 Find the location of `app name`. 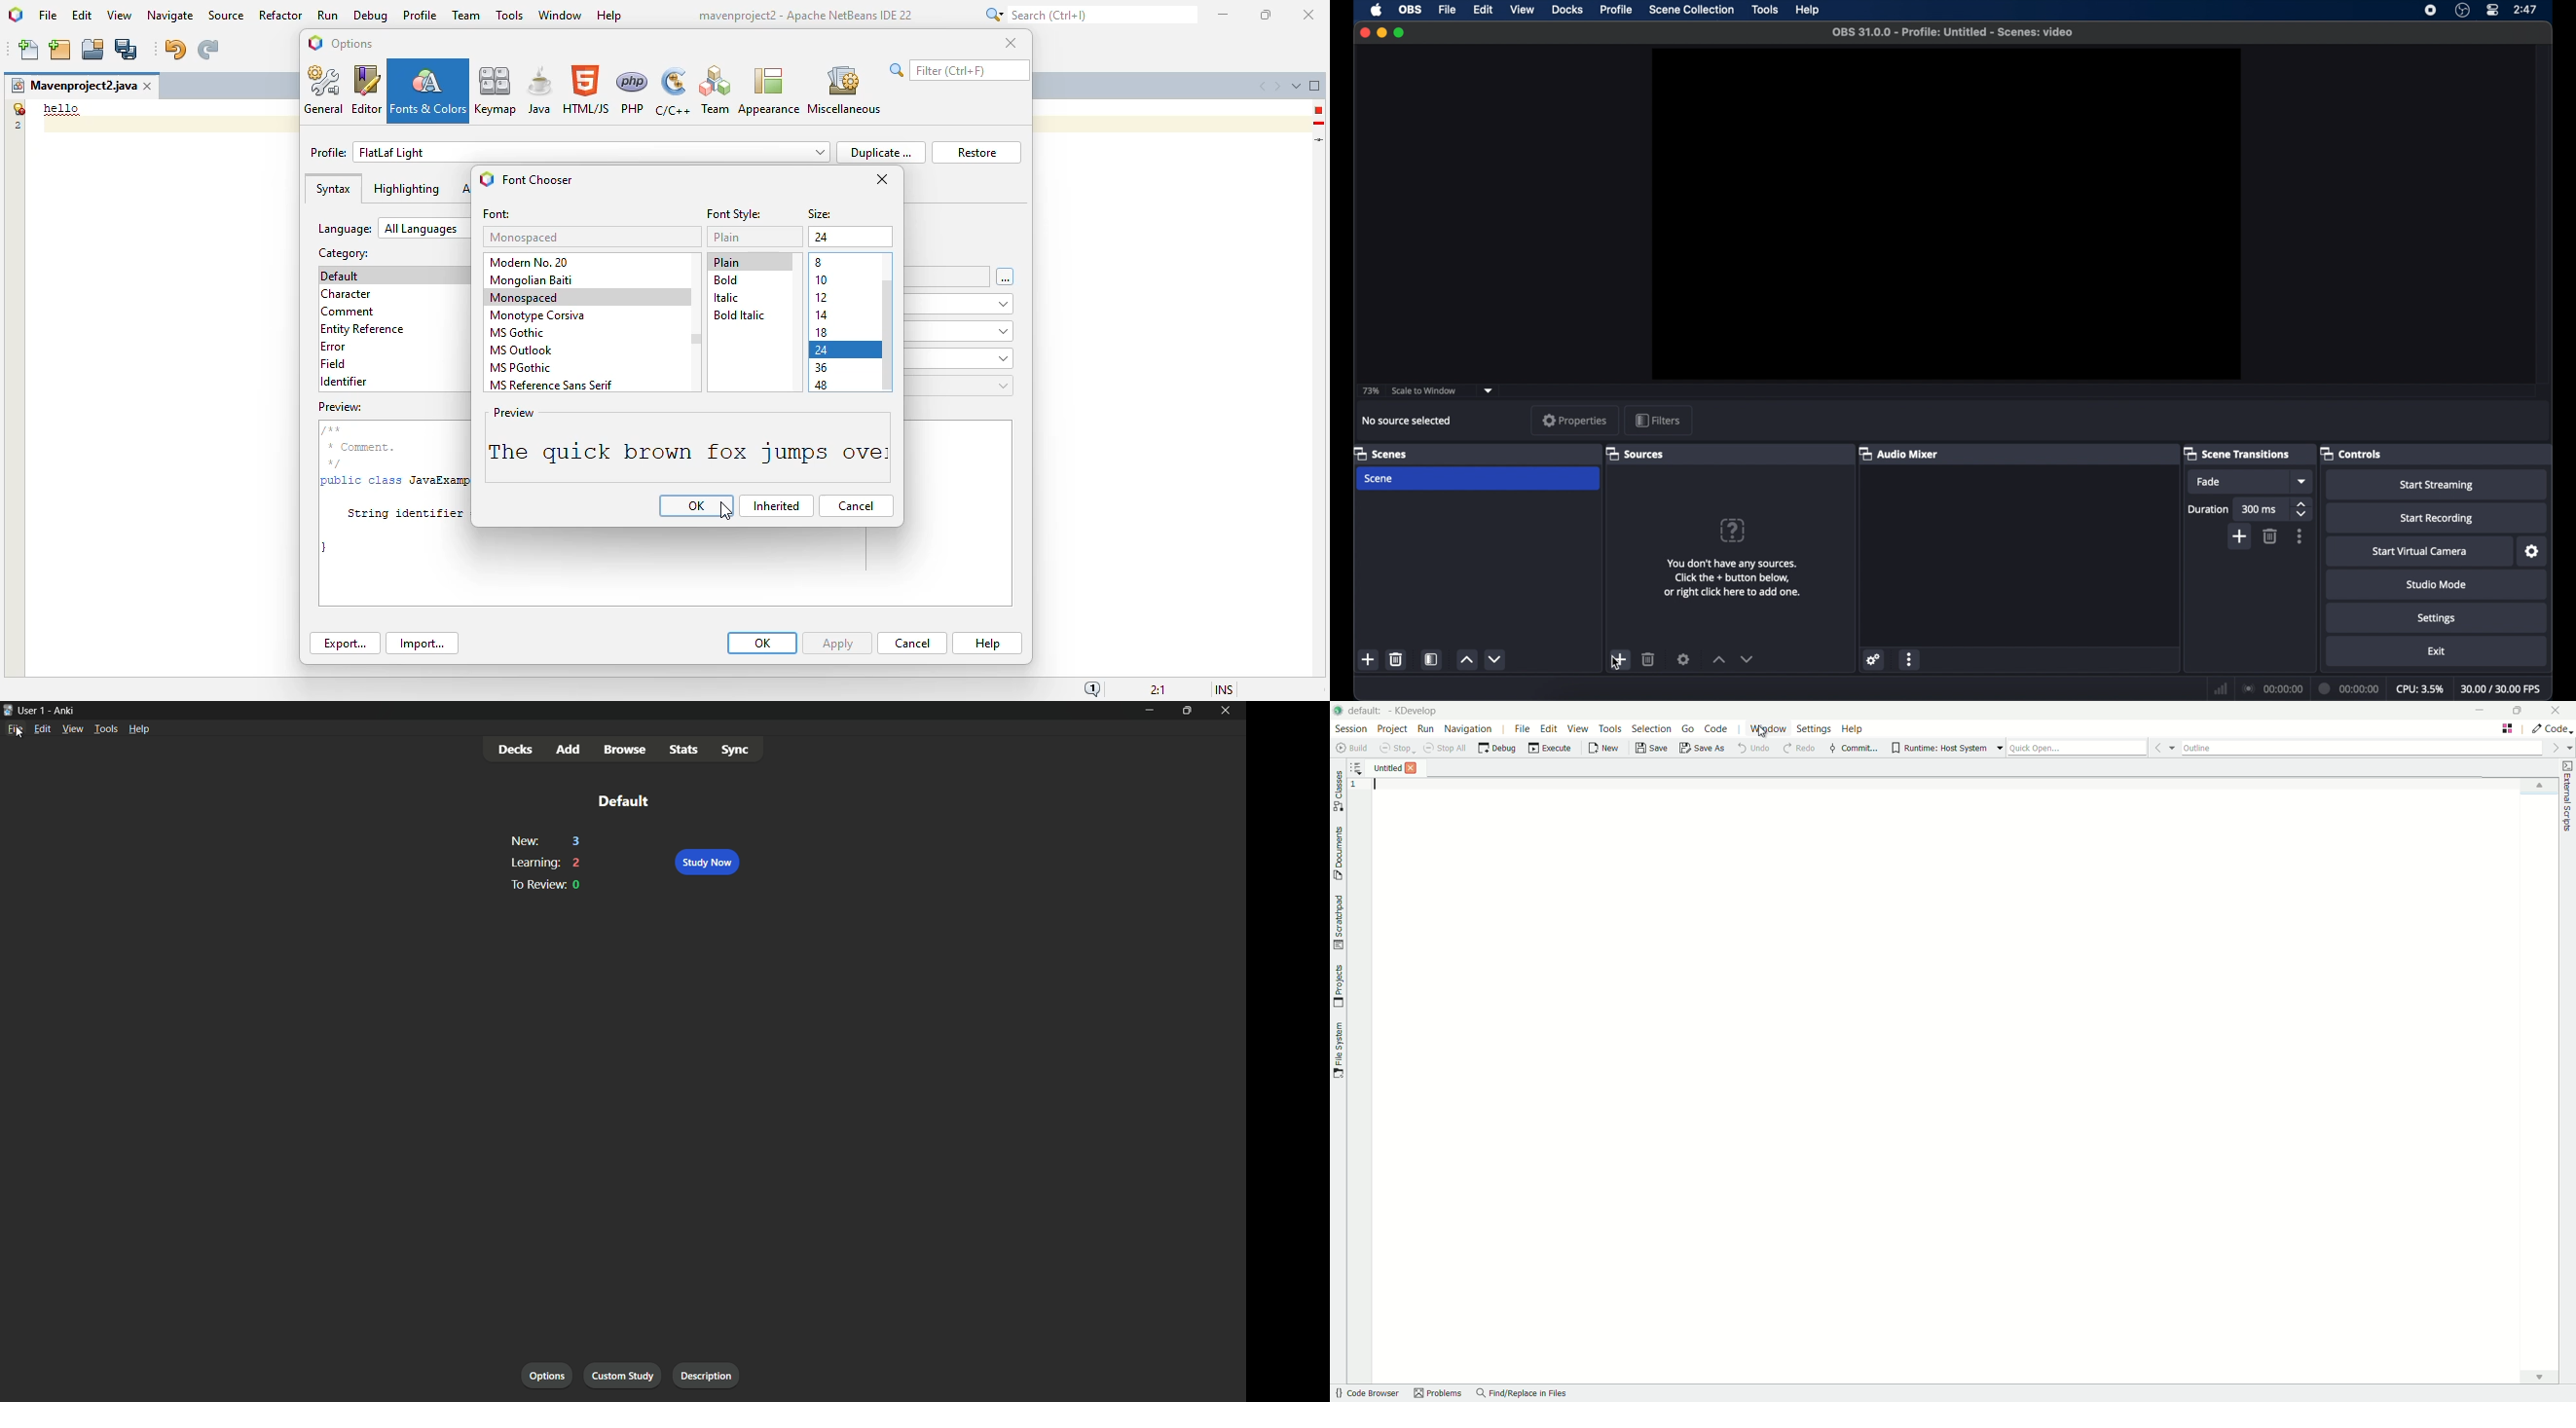

app name is located at coordinates (65, 709).